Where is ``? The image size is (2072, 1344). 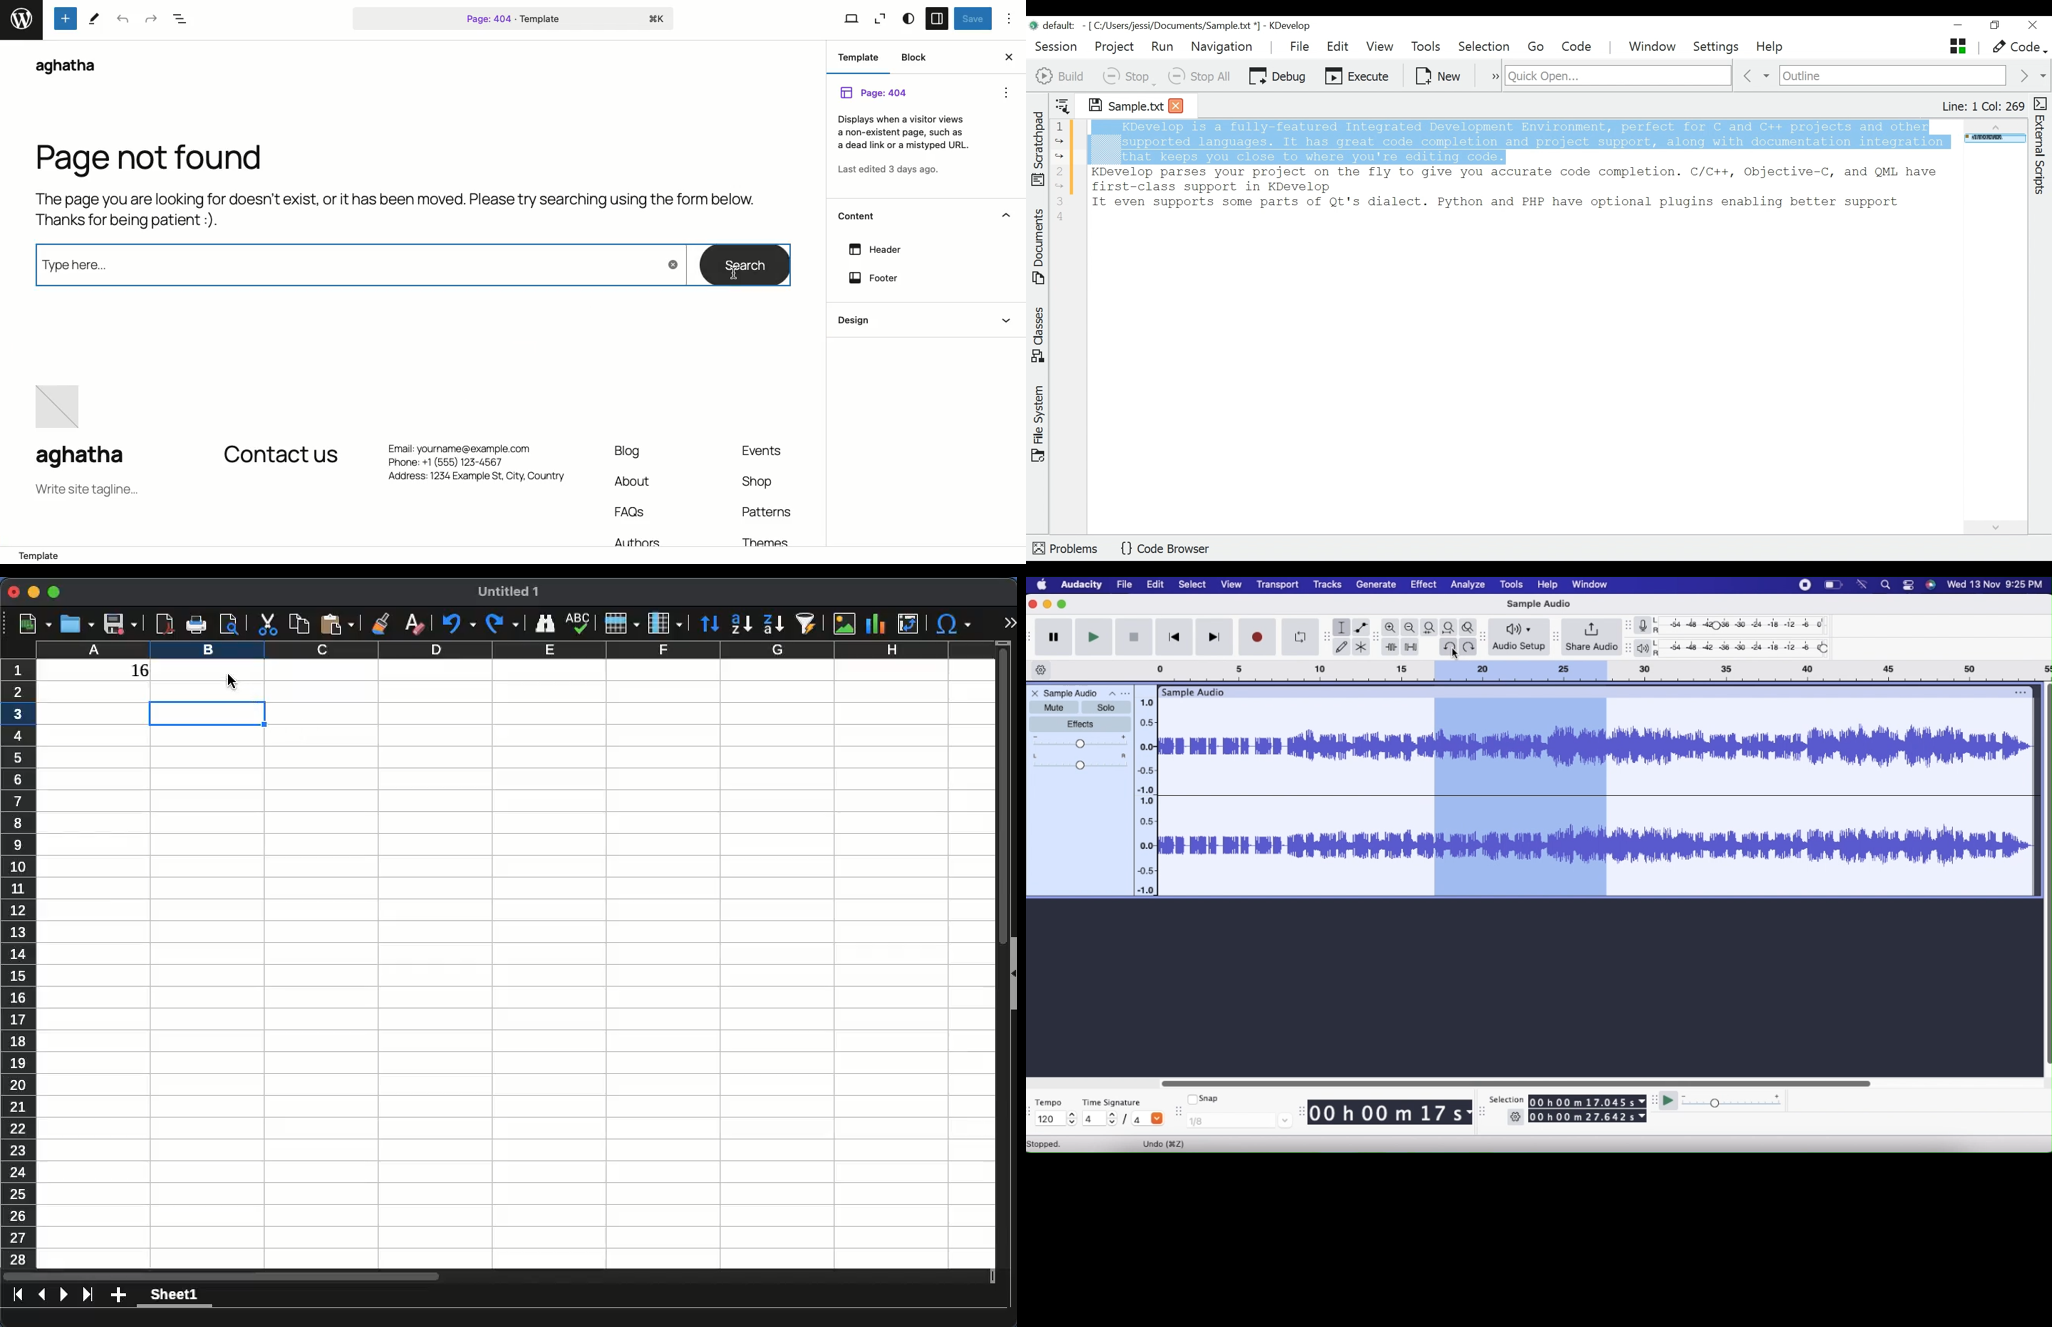
 is located at coordinates (392, 212).